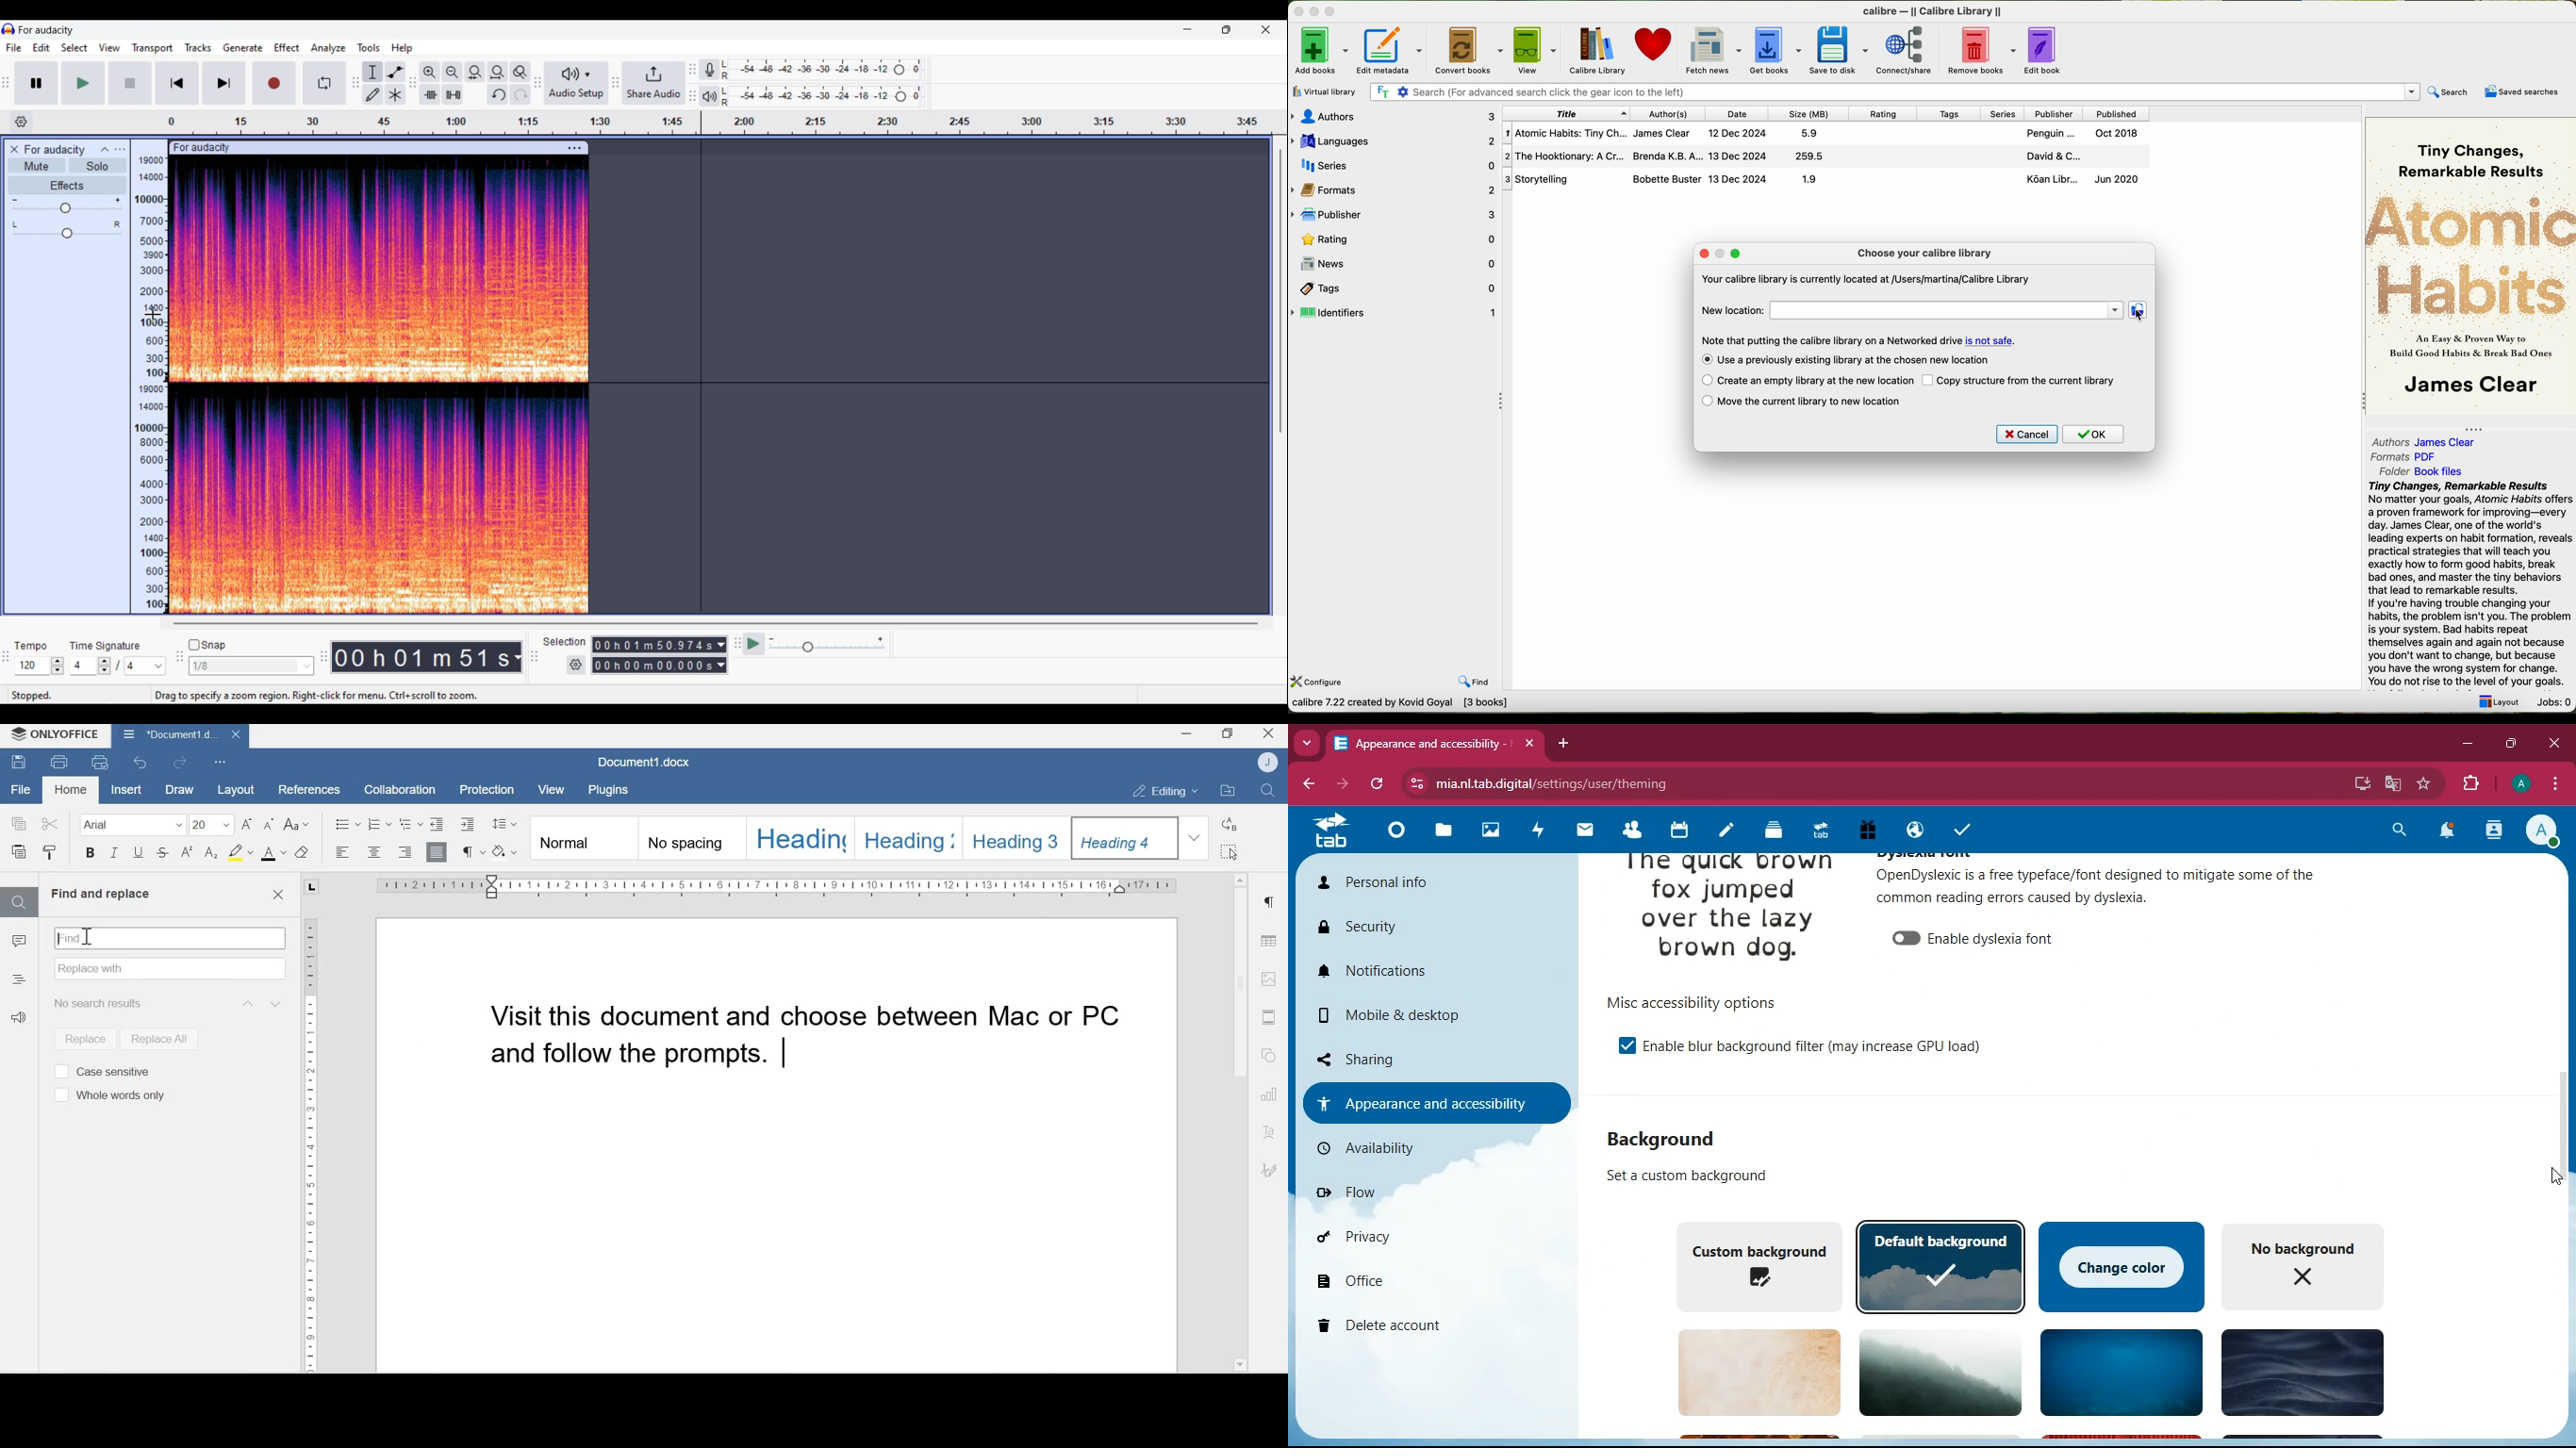 Image resolution: width=2576 pixels, height=1456 pixels. What do you see at coordinates (1428, 1057) in the screenshot?
I see `sharing` at bounding box center [1428, 1057].